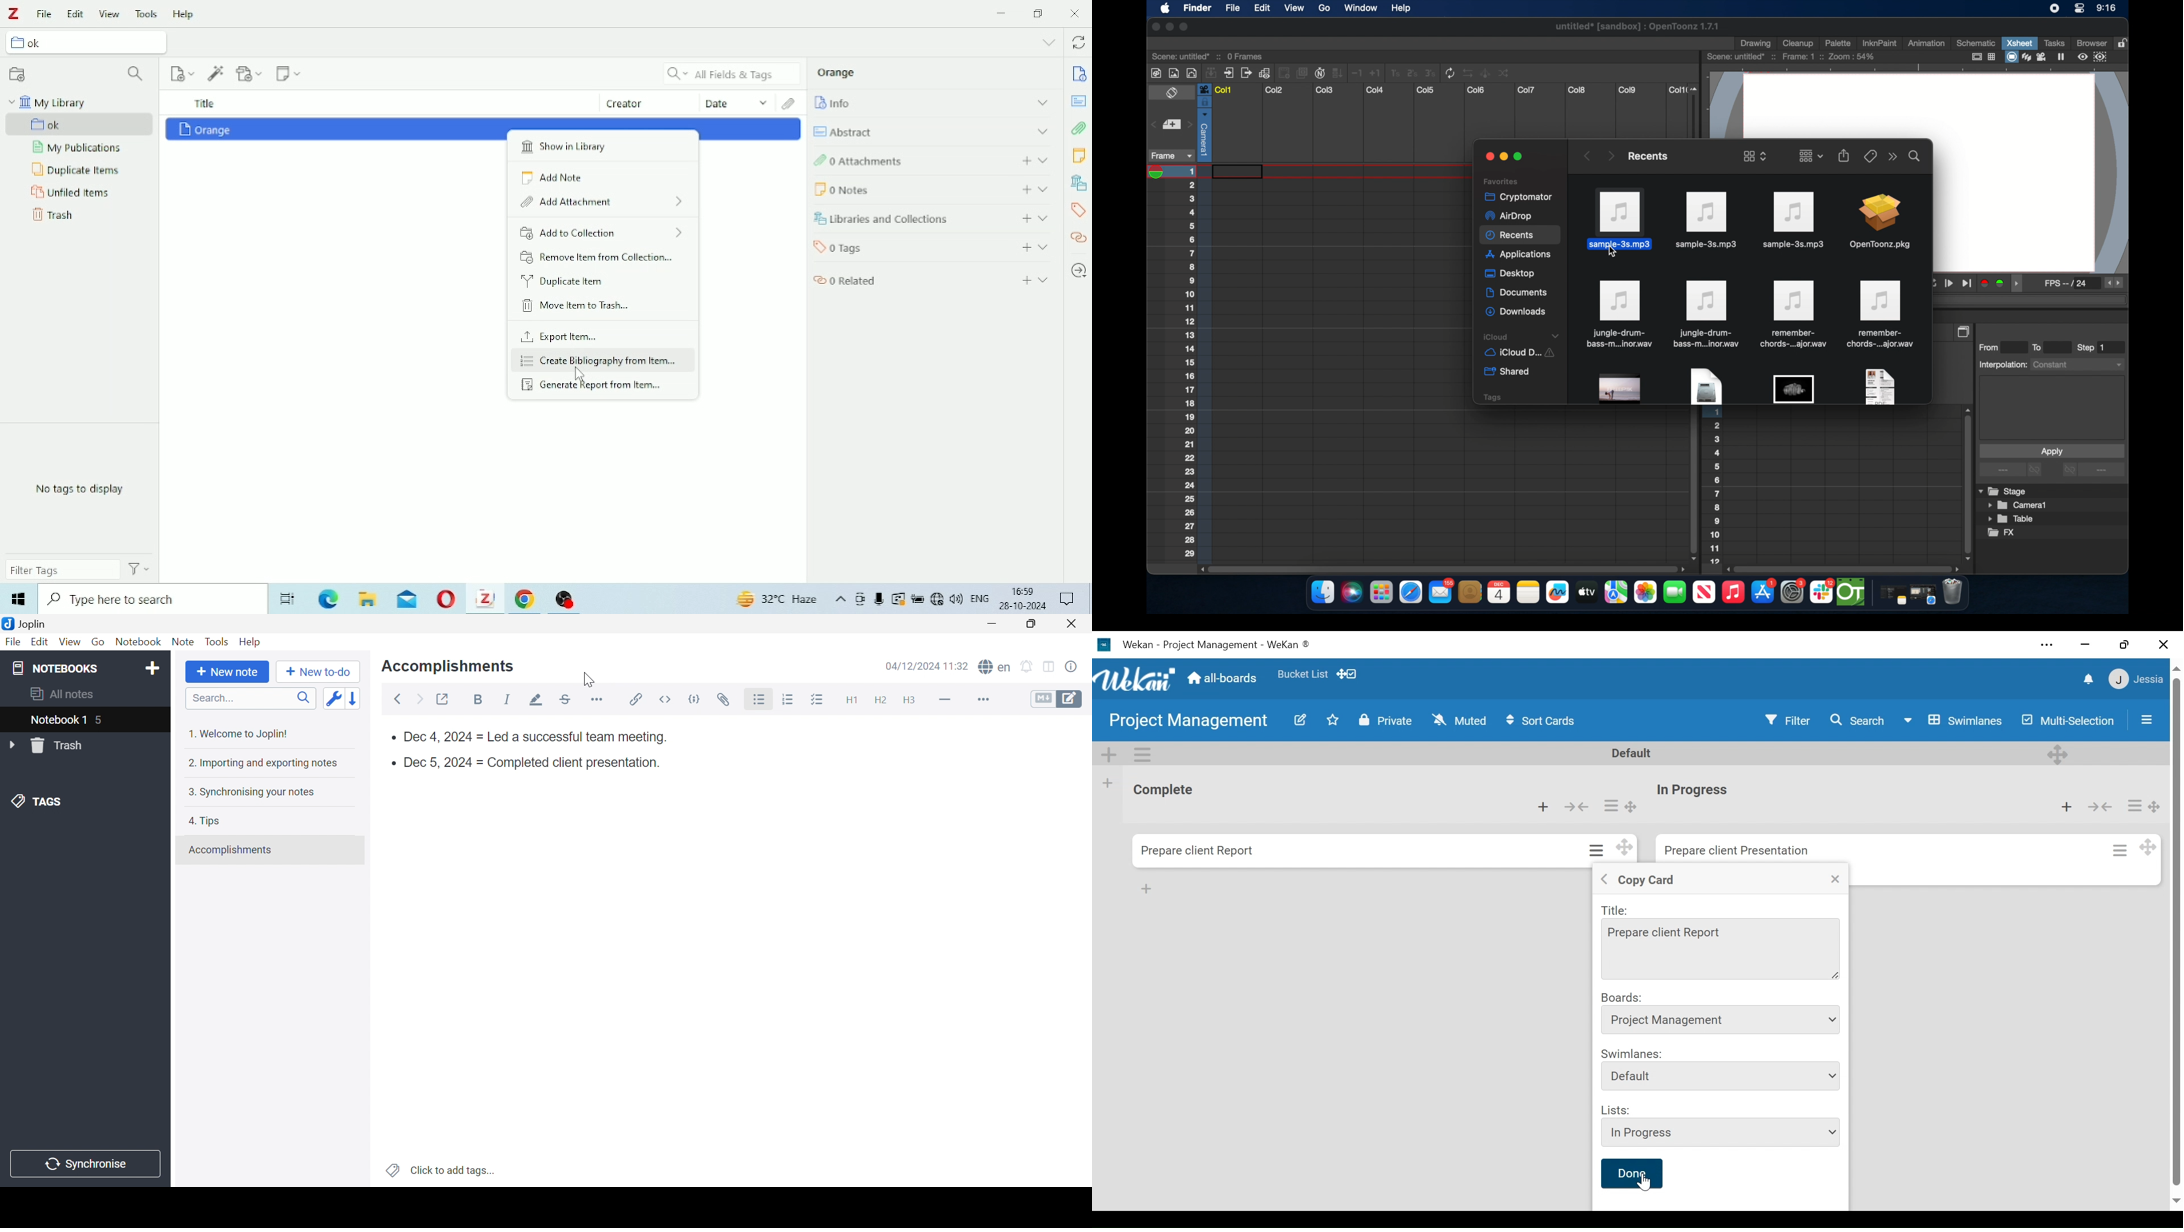 The image size is (2184, 1232). Describe the element at coordinates (485, 598) in the screenshot. I see `Zotero` at that location.